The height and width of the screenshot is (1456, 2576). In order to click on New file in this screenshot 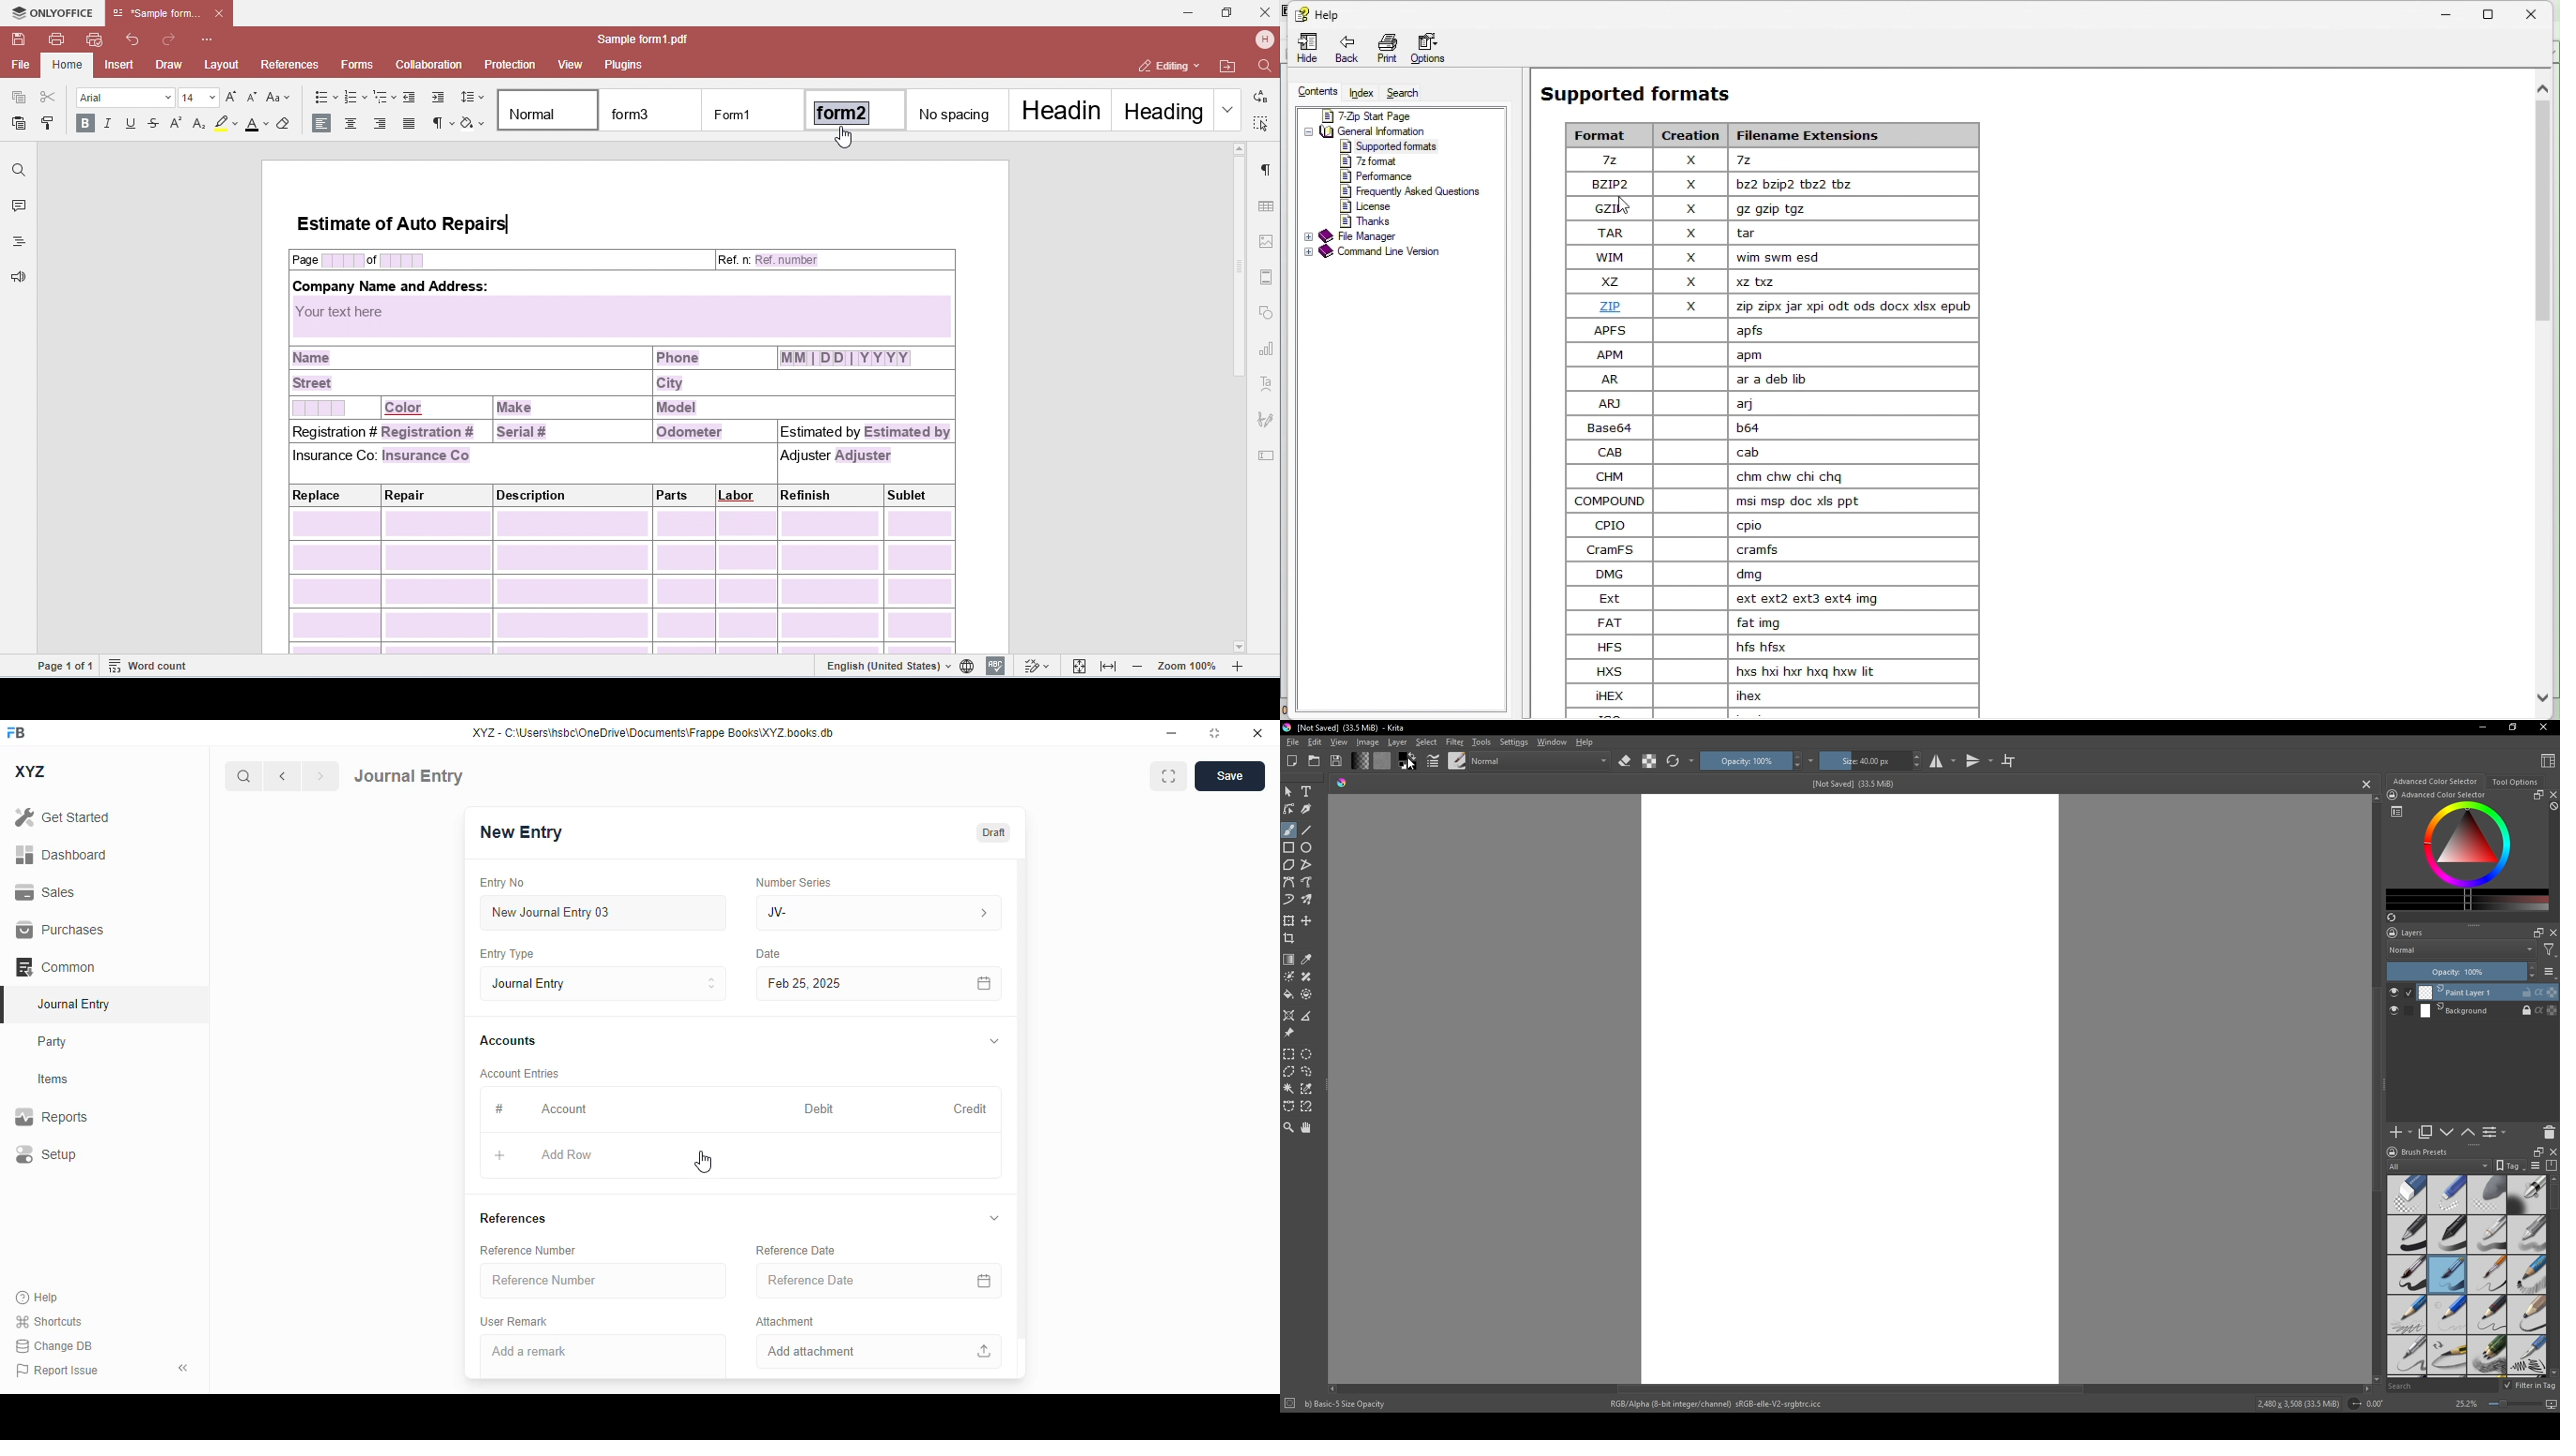, I will do `click(1290, 762)`.